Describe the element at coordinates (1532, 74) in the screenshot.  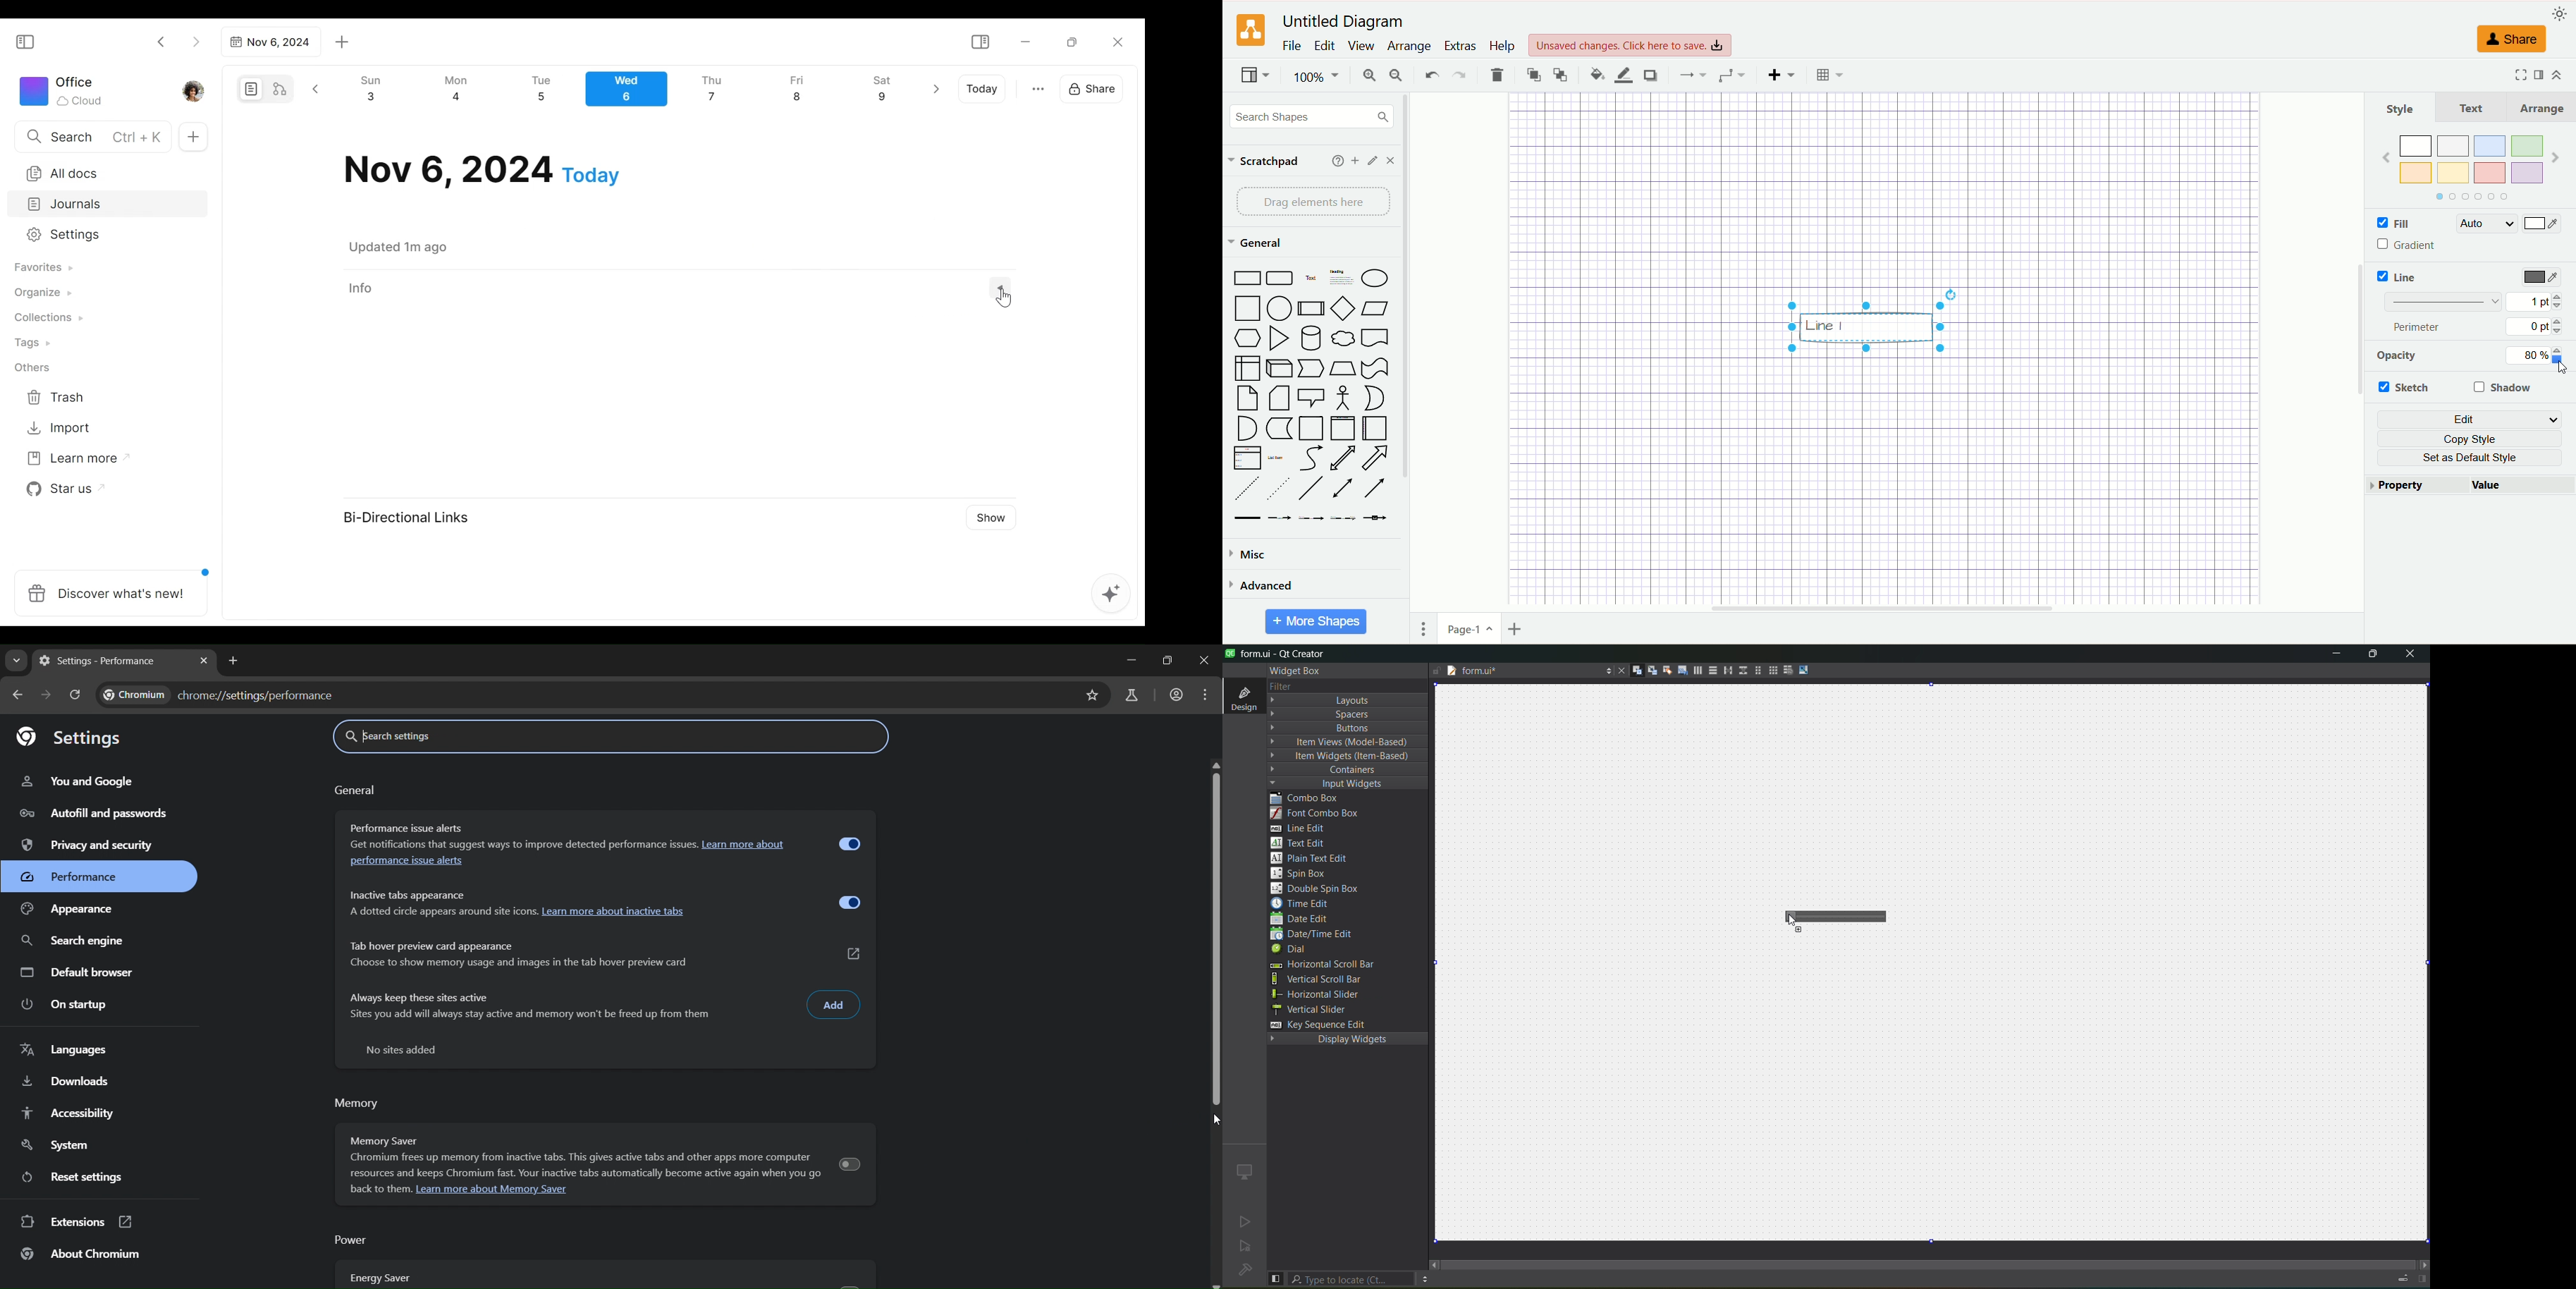
I see `to front` at that location.